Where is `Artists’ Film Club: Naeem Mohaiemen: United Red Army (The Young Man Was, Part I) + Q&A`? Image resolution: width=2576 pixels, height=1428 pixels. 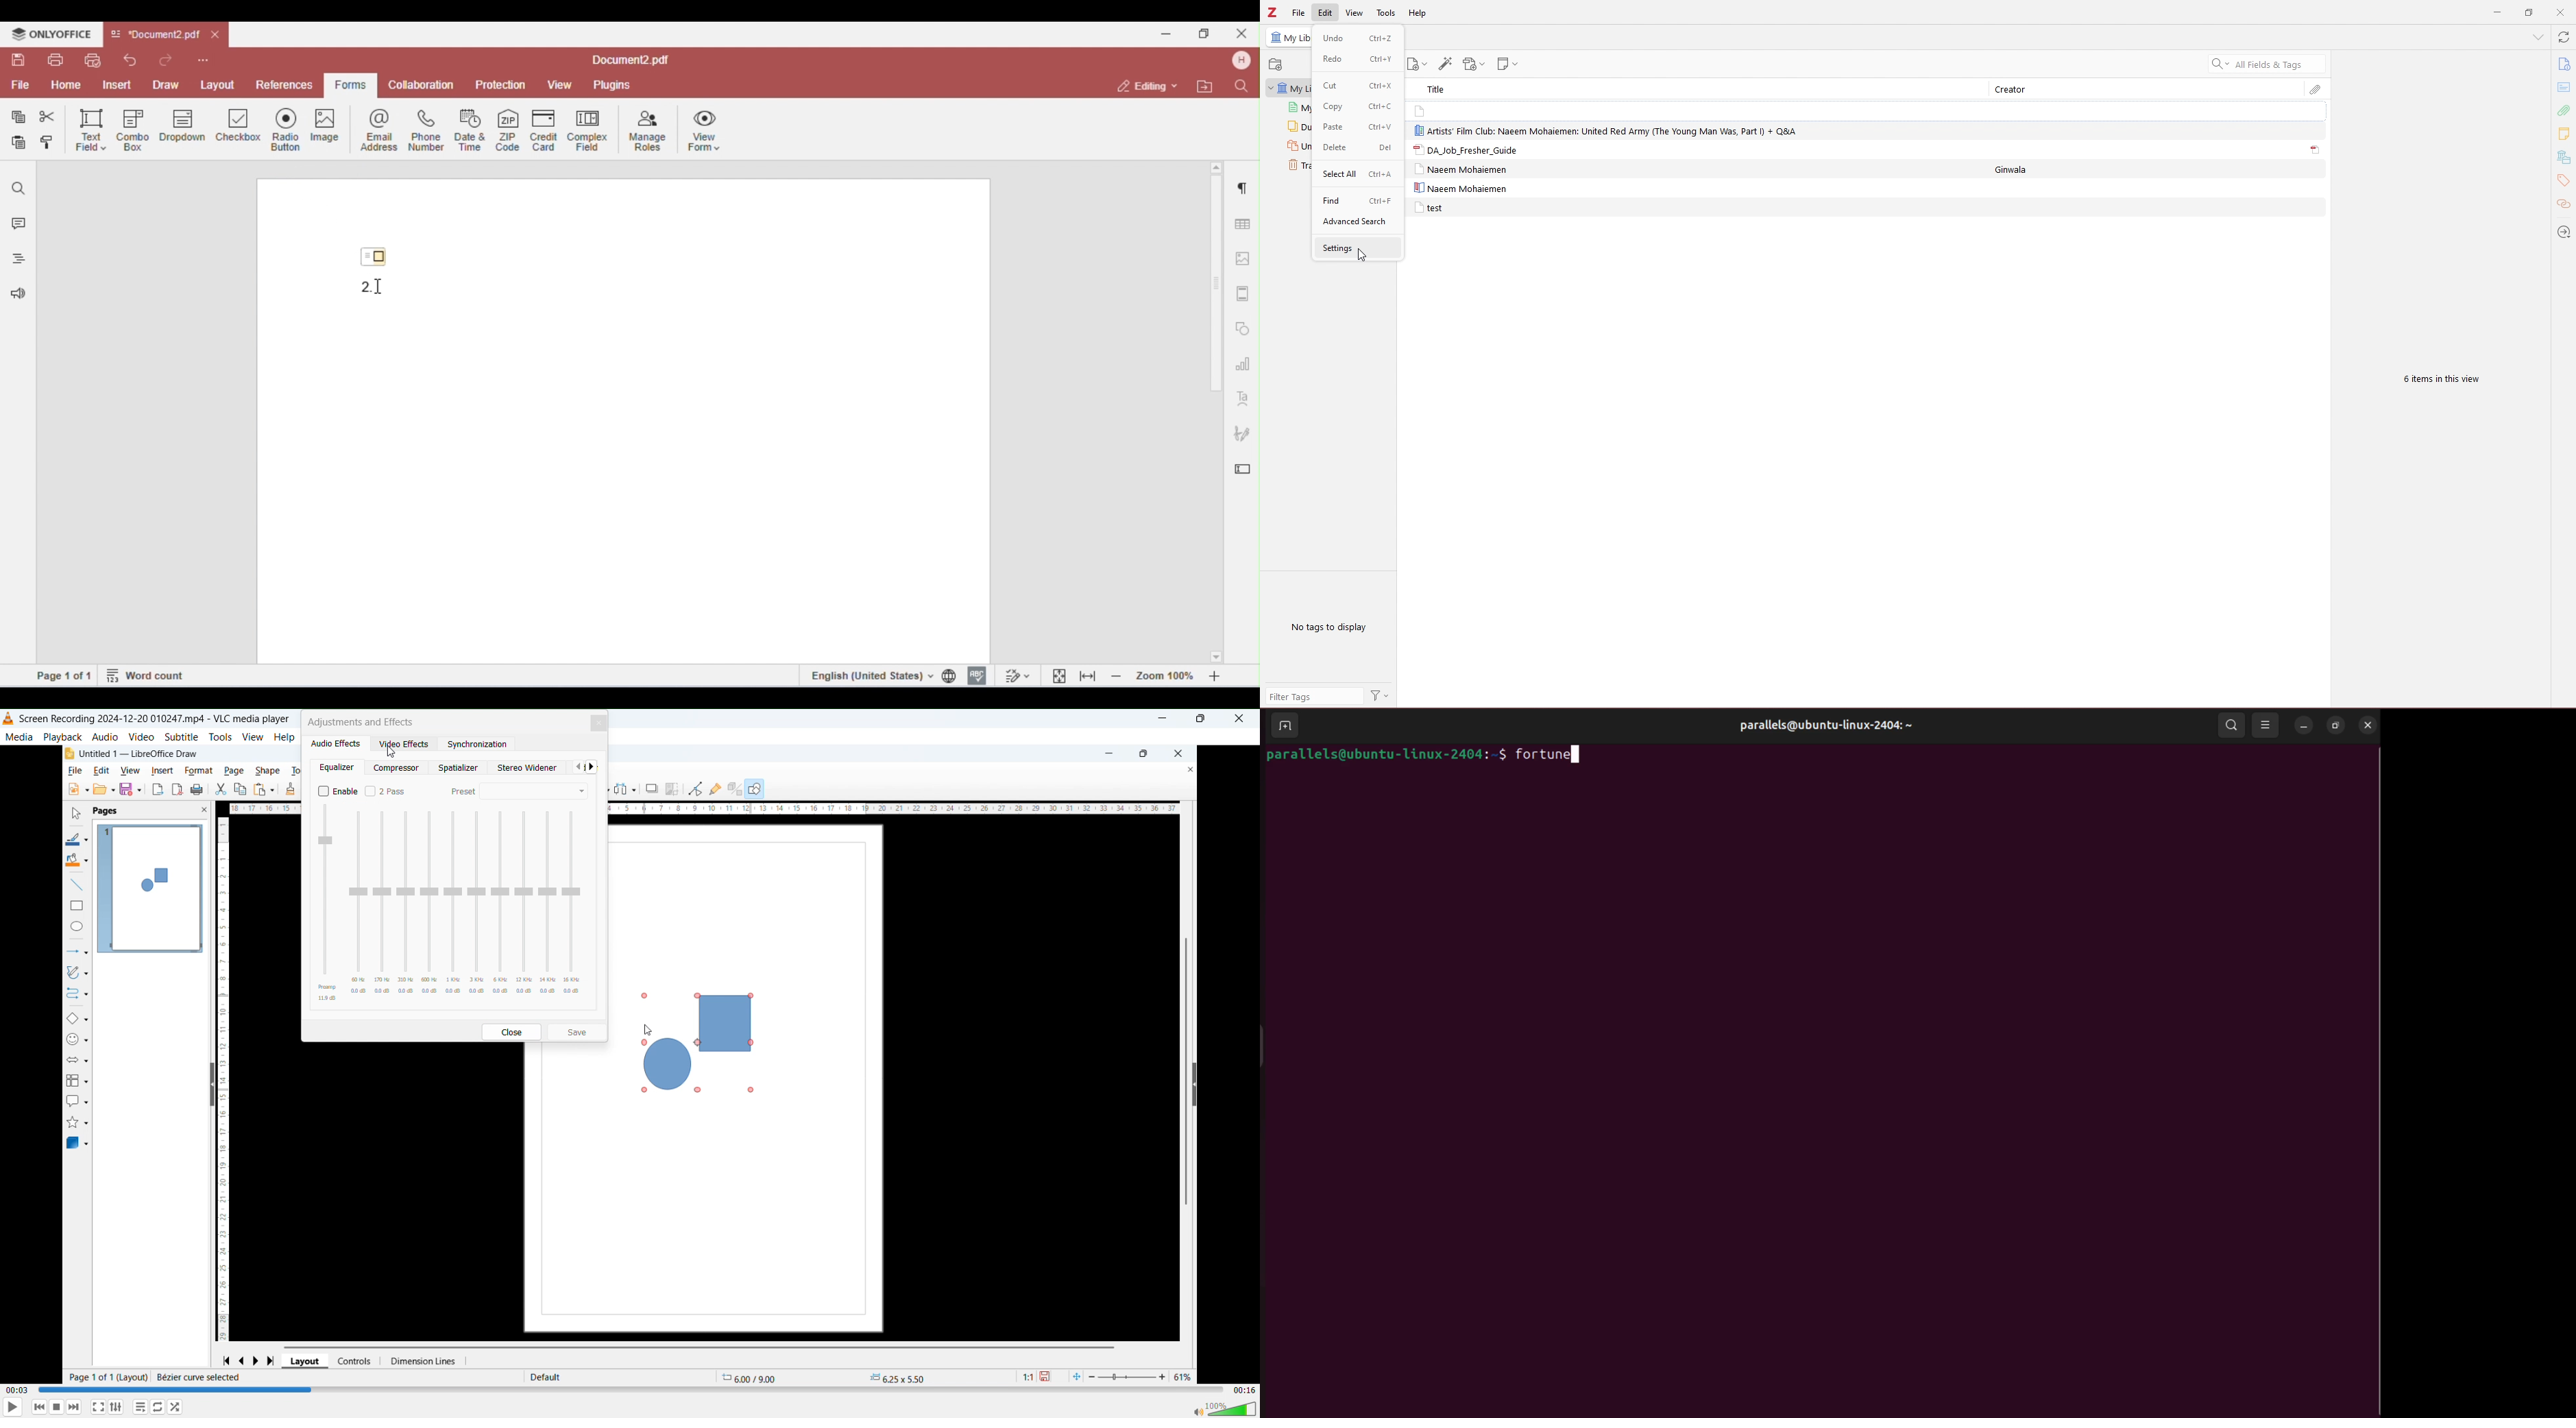 Artists’ Film Club: Naeem Mohaiemen: United Red Army (The Young Man Was, Part I) + Q&A is located at coordinates (1608, 130).